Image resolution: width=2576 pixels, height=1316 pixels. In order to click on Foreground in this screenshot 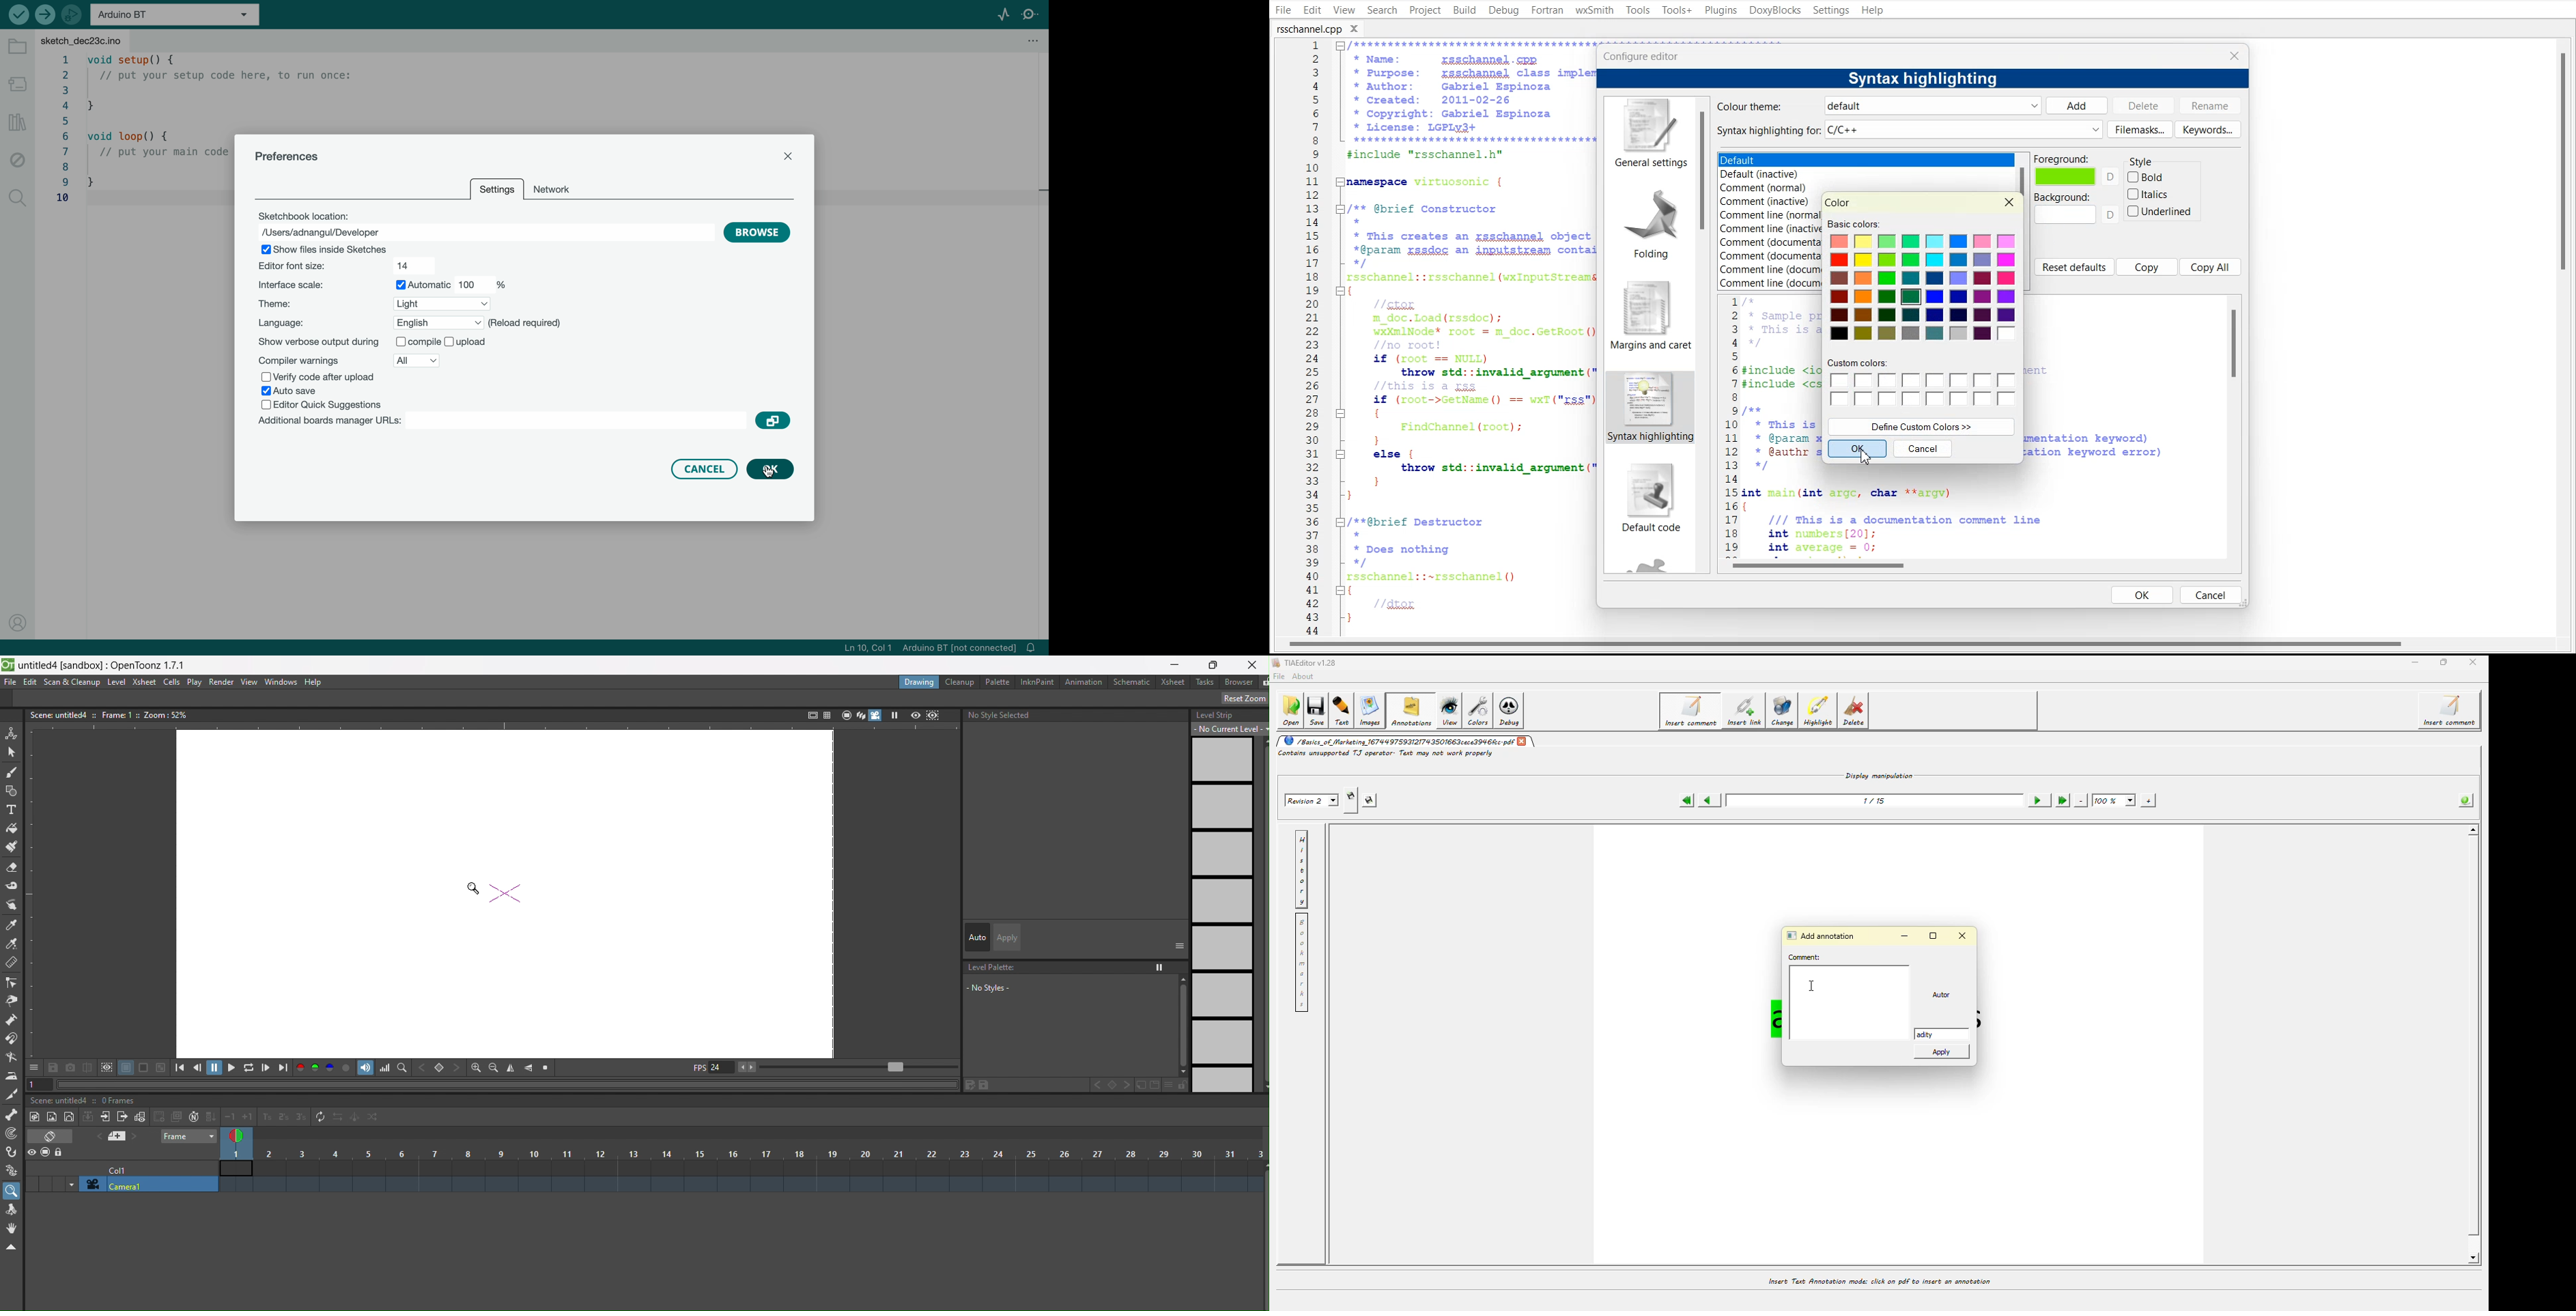, I will do `click(2076, 170)`.